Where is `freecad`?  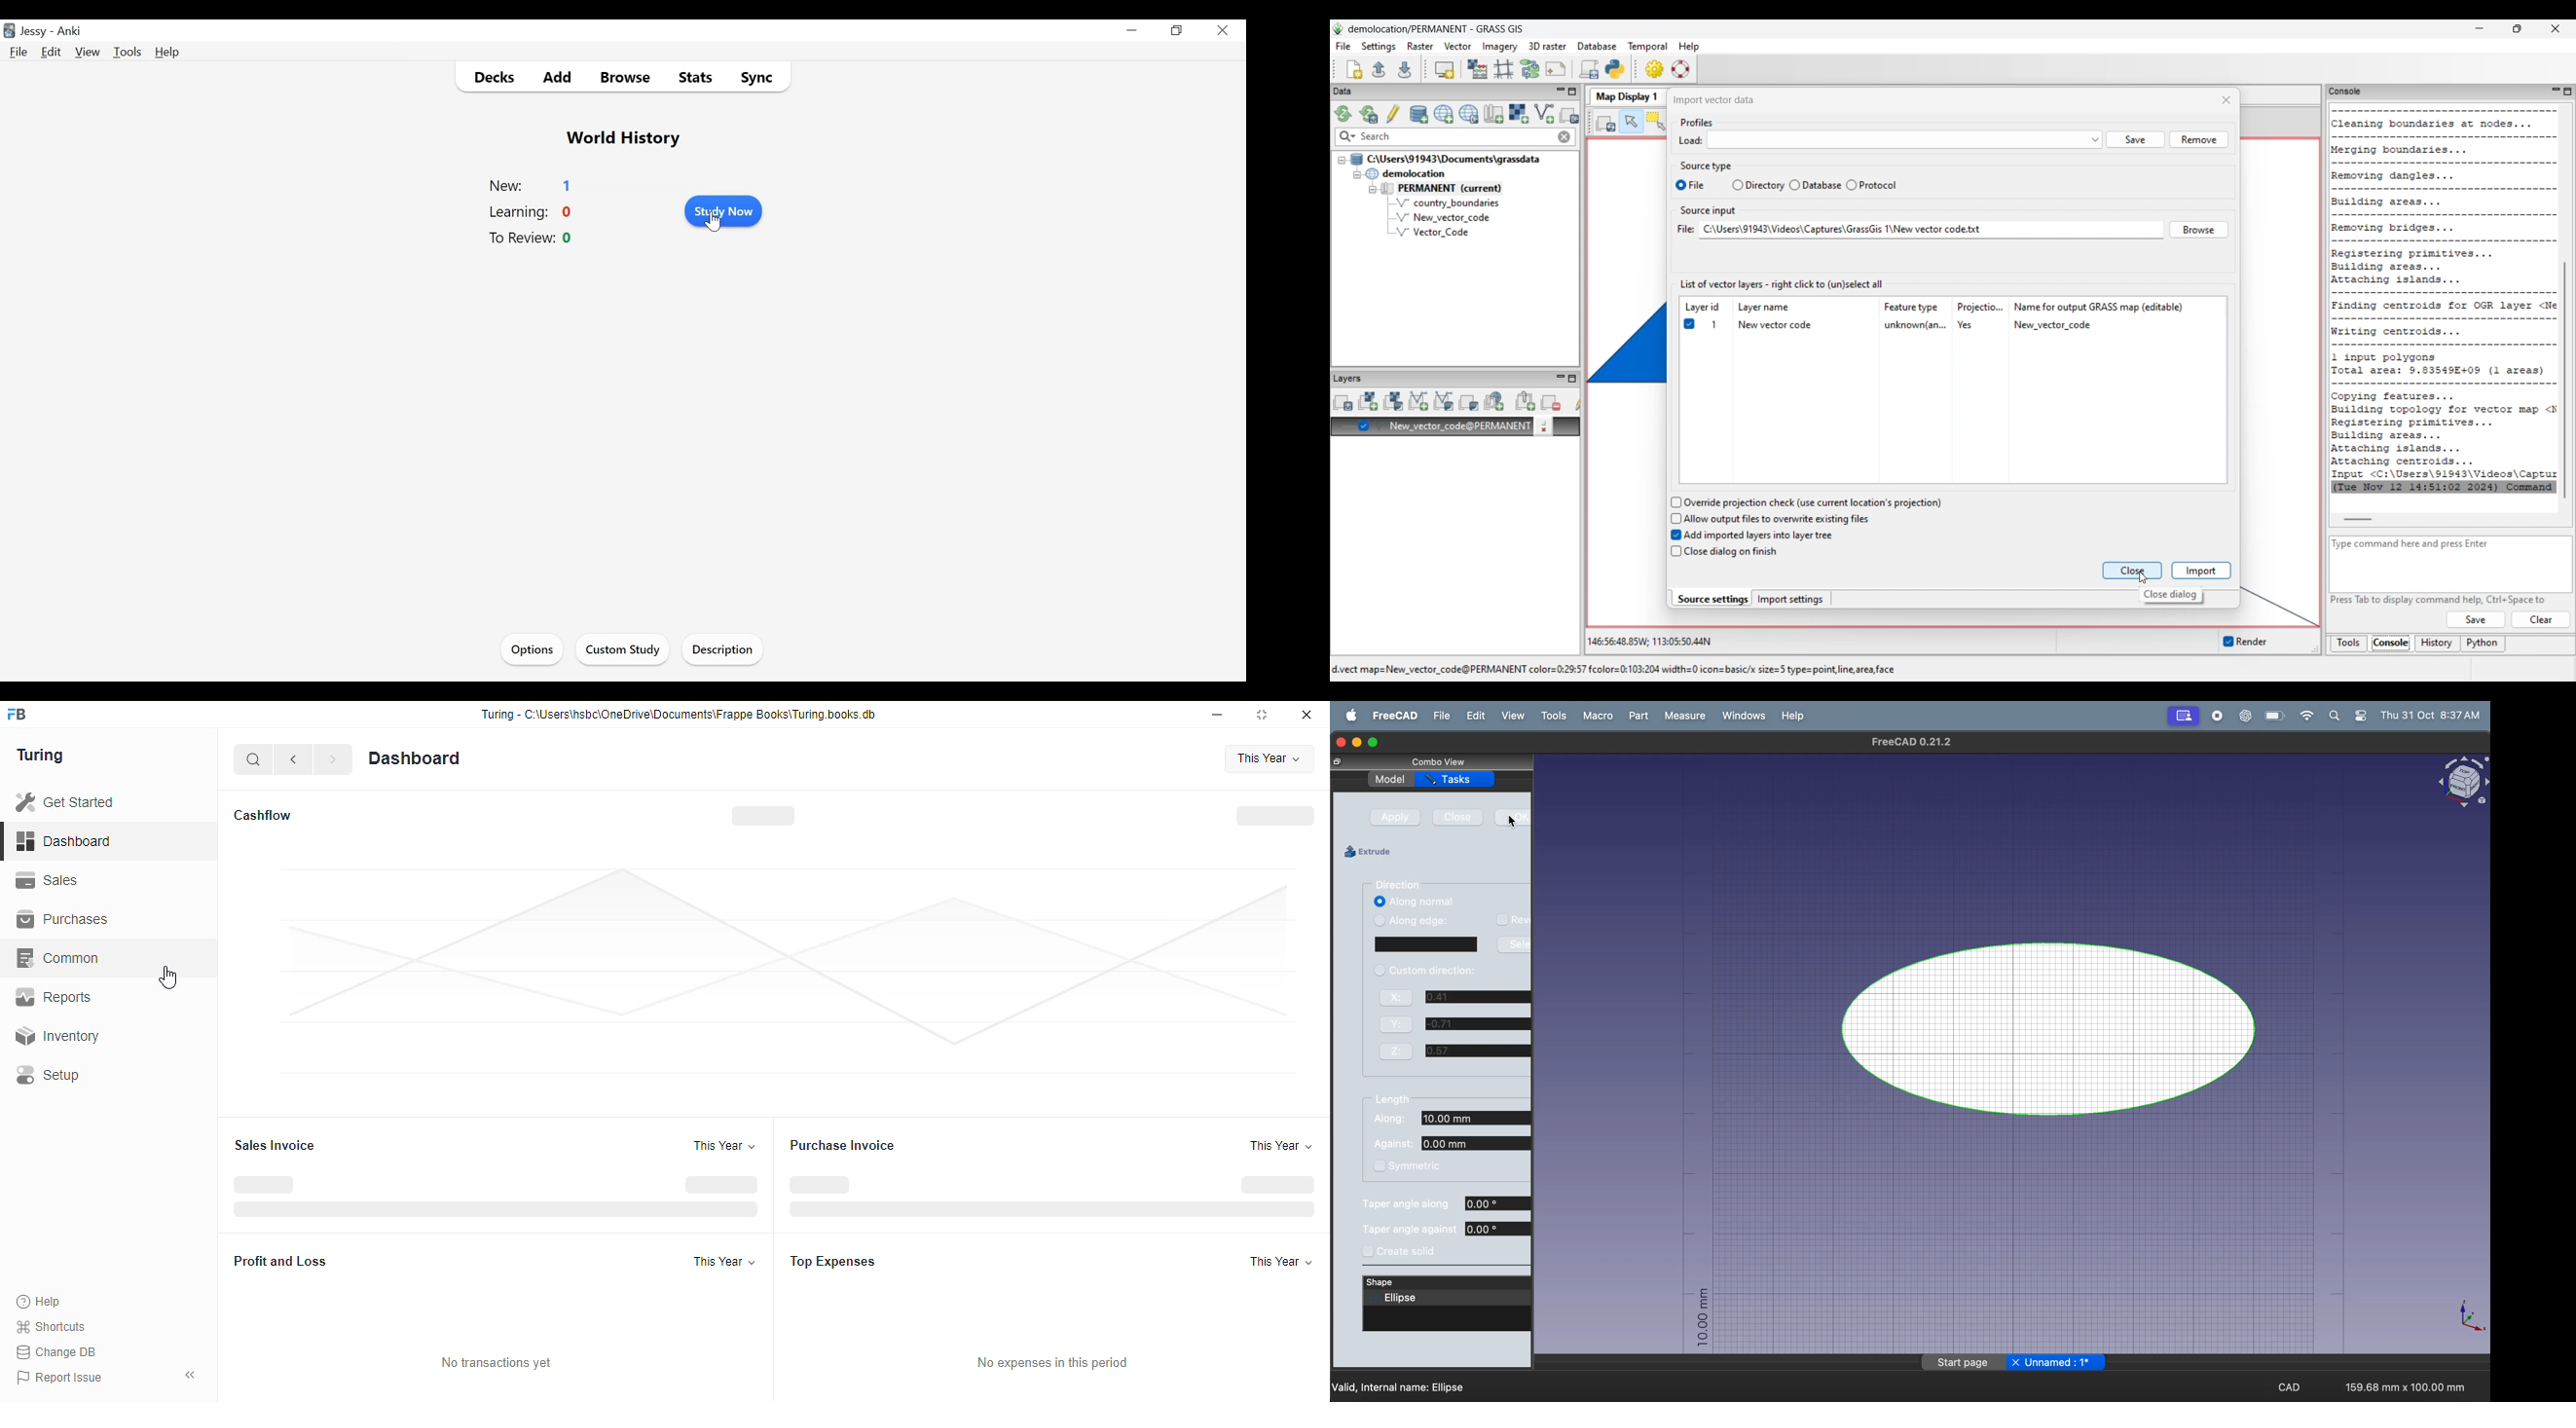
freecad is located at coordinates (1392, 716).